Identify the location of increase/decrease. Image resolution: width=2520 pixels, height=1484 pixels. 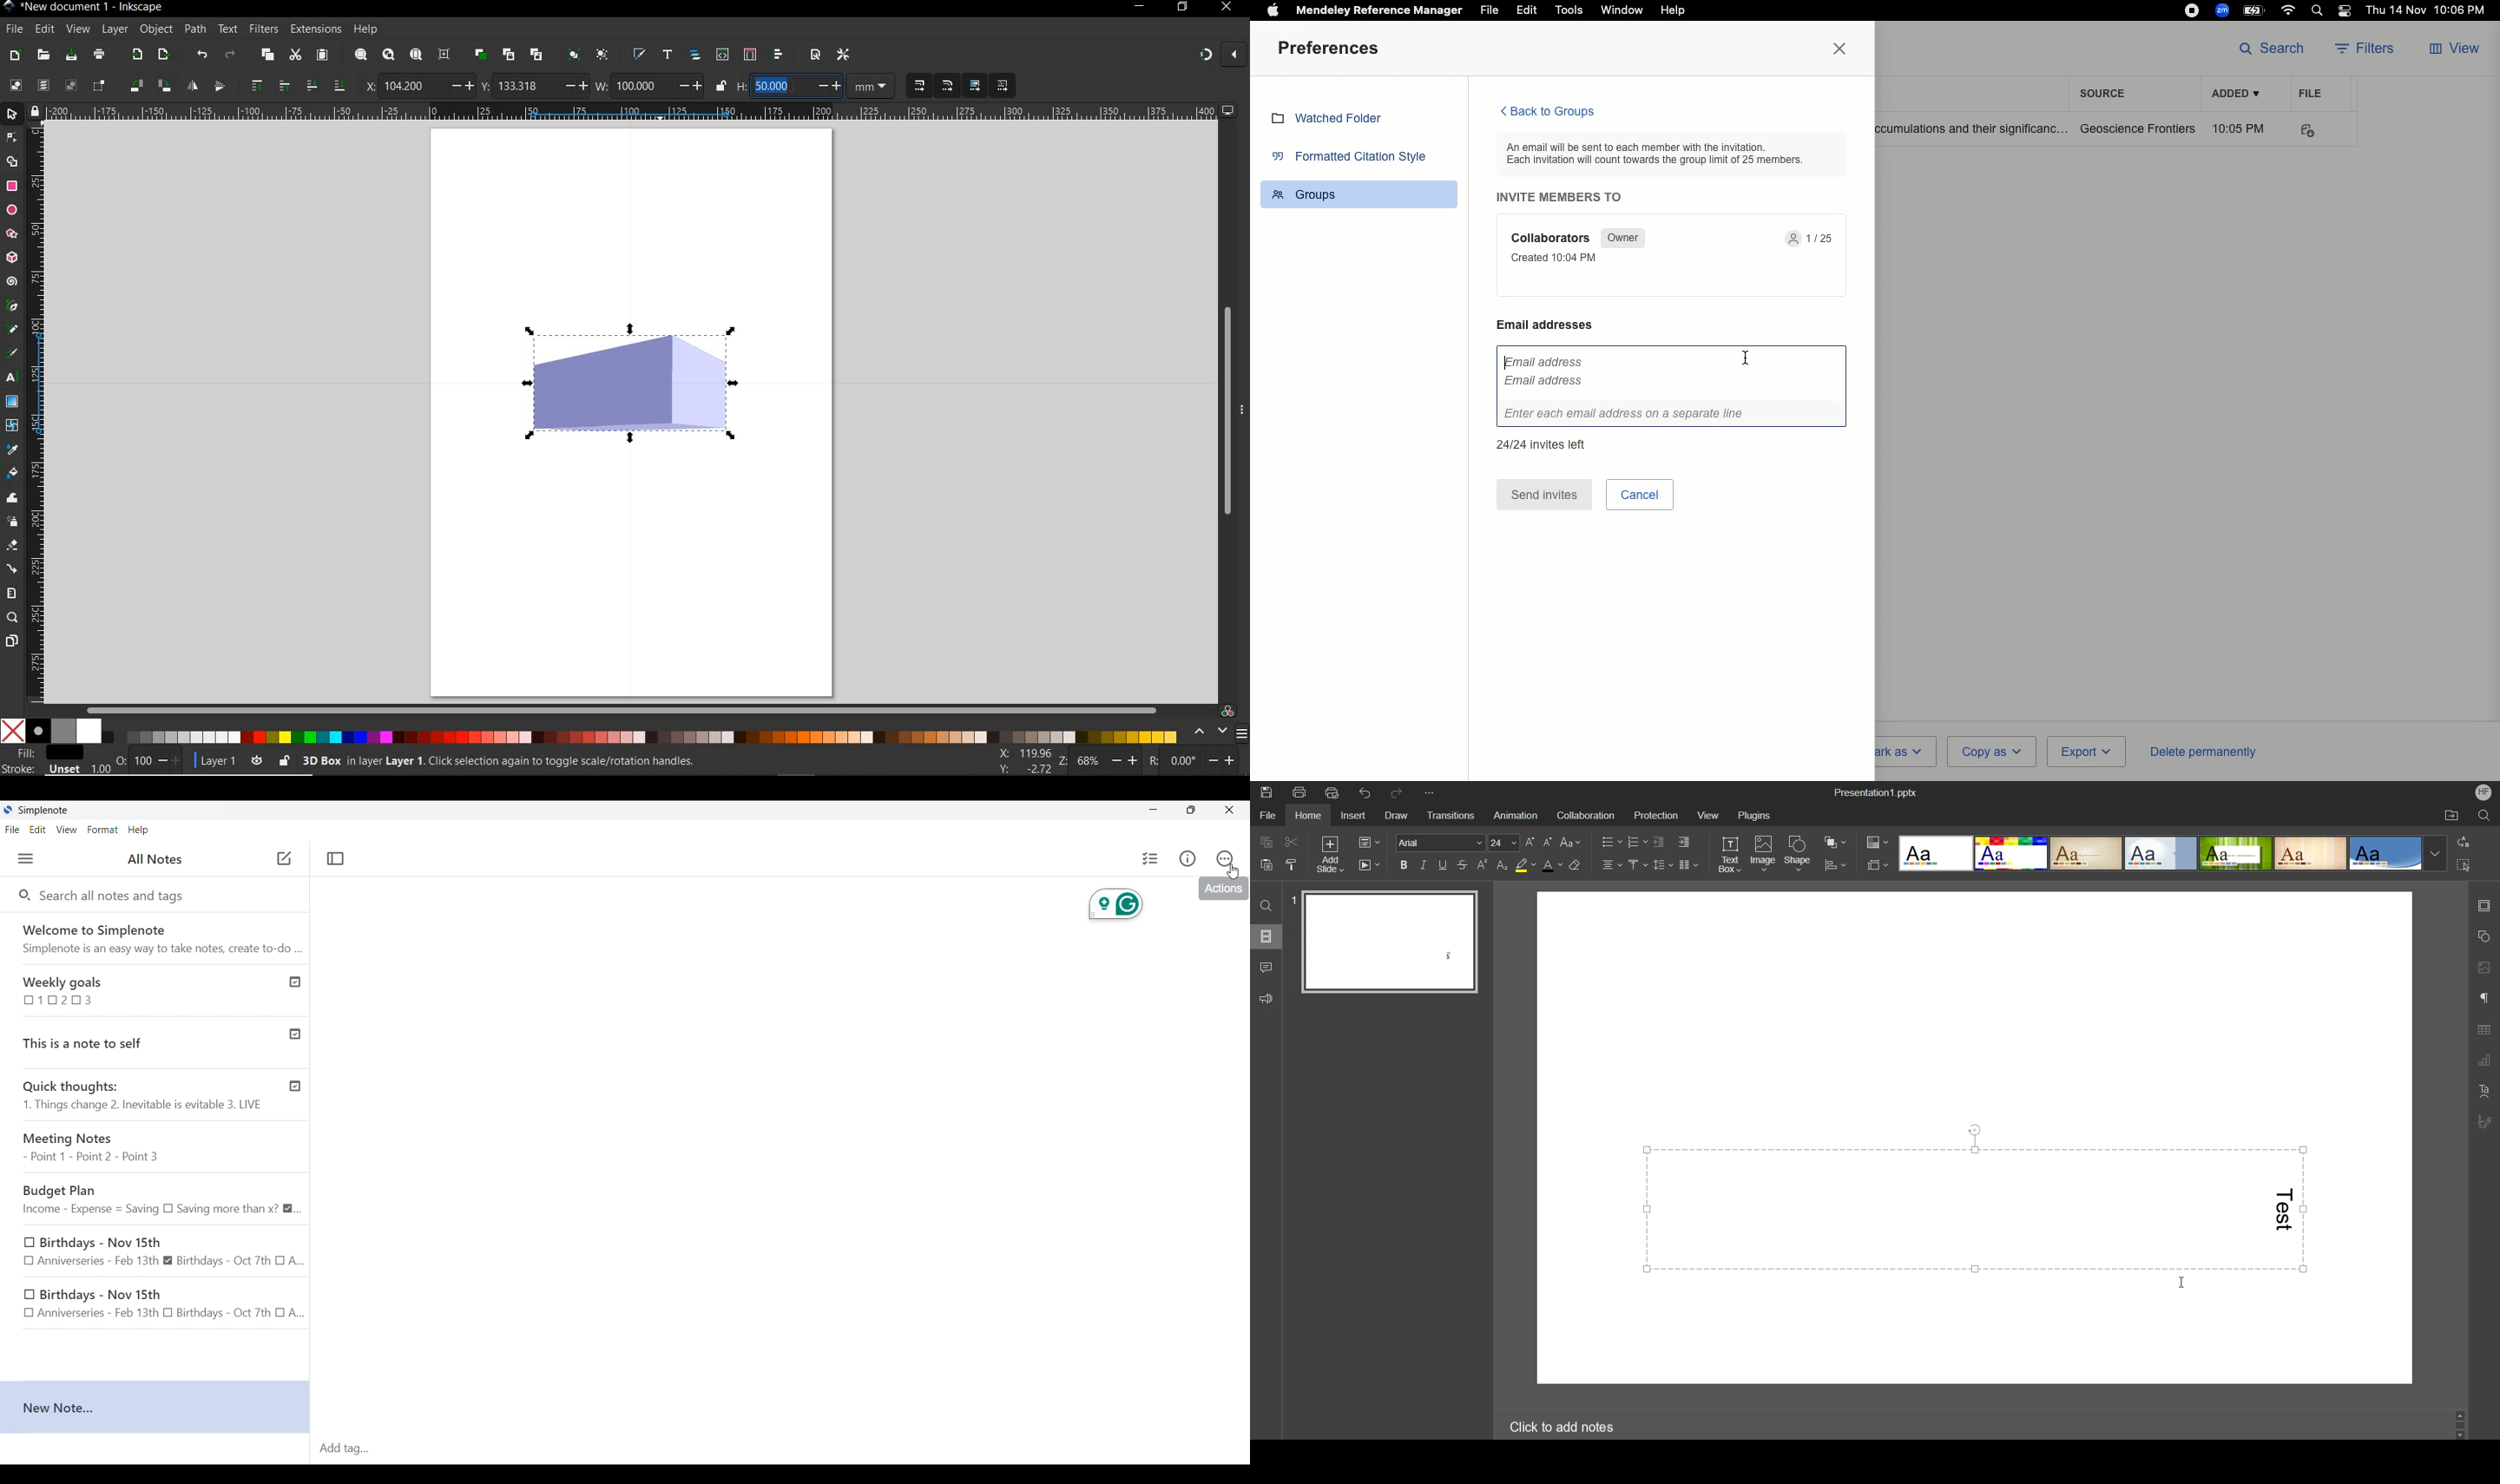
(689, 86).